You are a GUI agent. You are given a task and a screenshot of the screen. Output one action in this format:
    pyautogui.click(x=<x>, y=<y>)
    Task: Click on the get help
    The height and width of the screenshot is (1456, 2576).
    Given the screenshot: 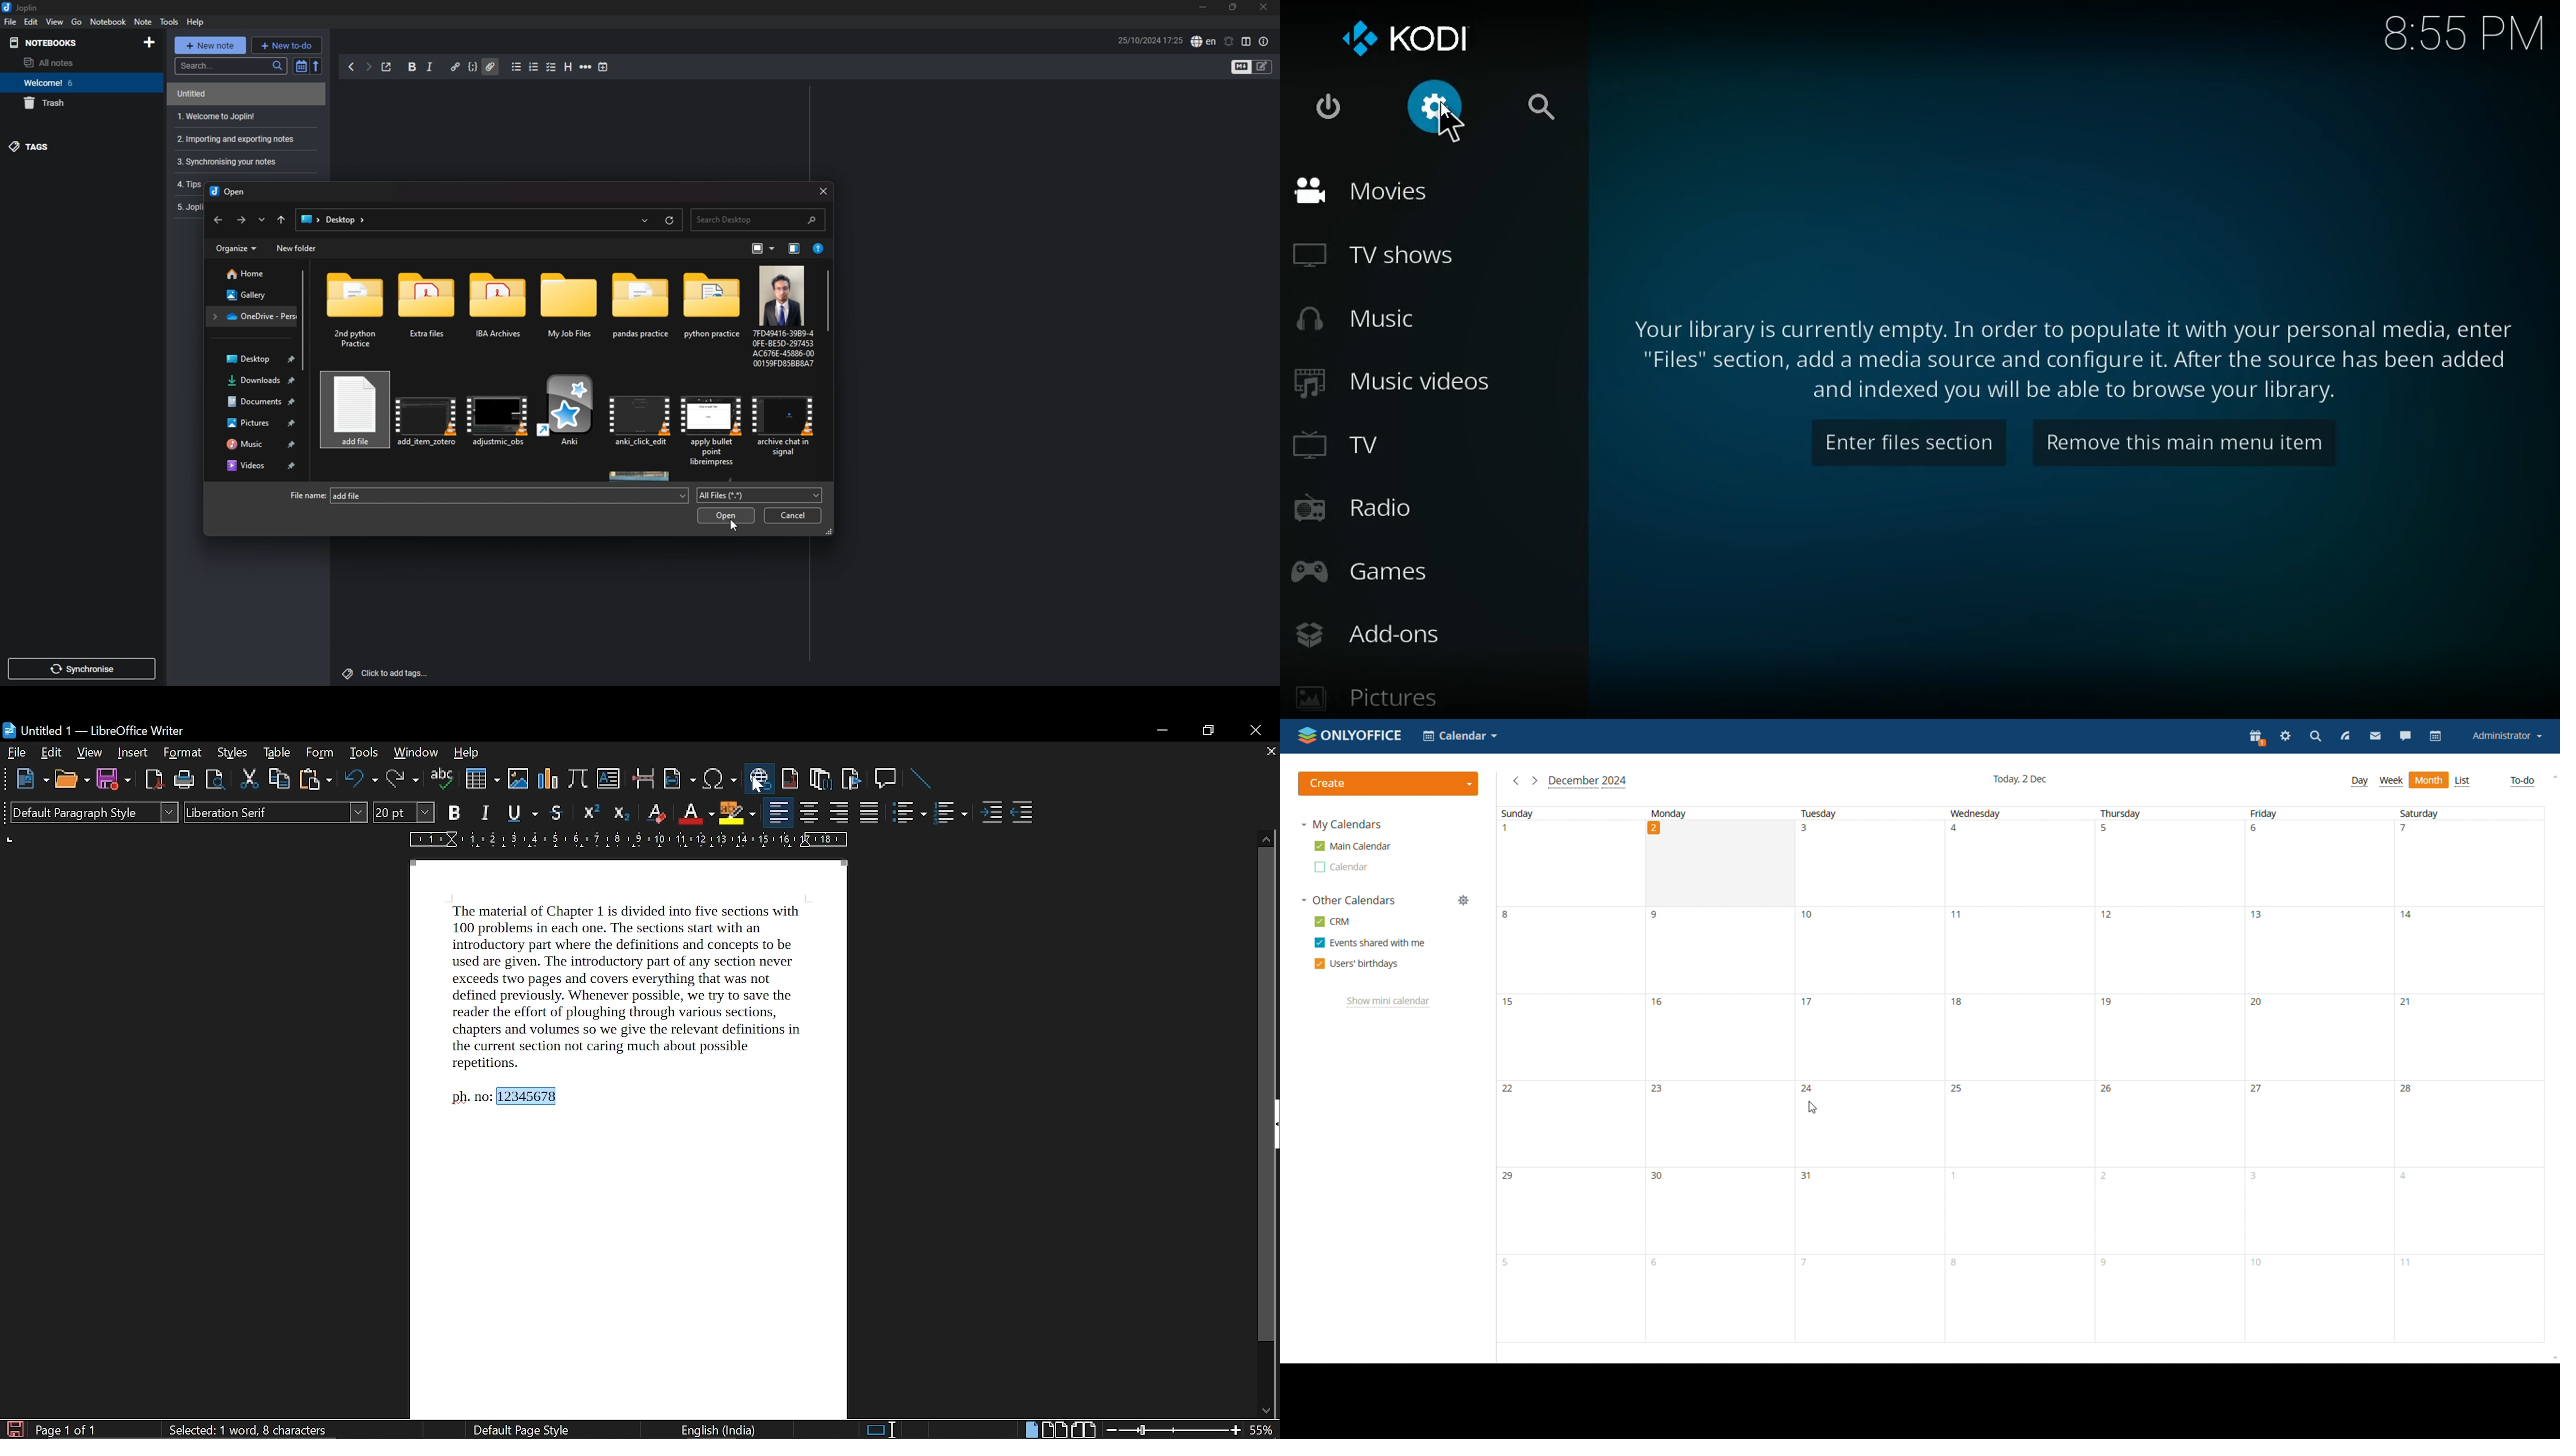 What is the action you would take?
    pyautogui.click(x=819, y=250)
    